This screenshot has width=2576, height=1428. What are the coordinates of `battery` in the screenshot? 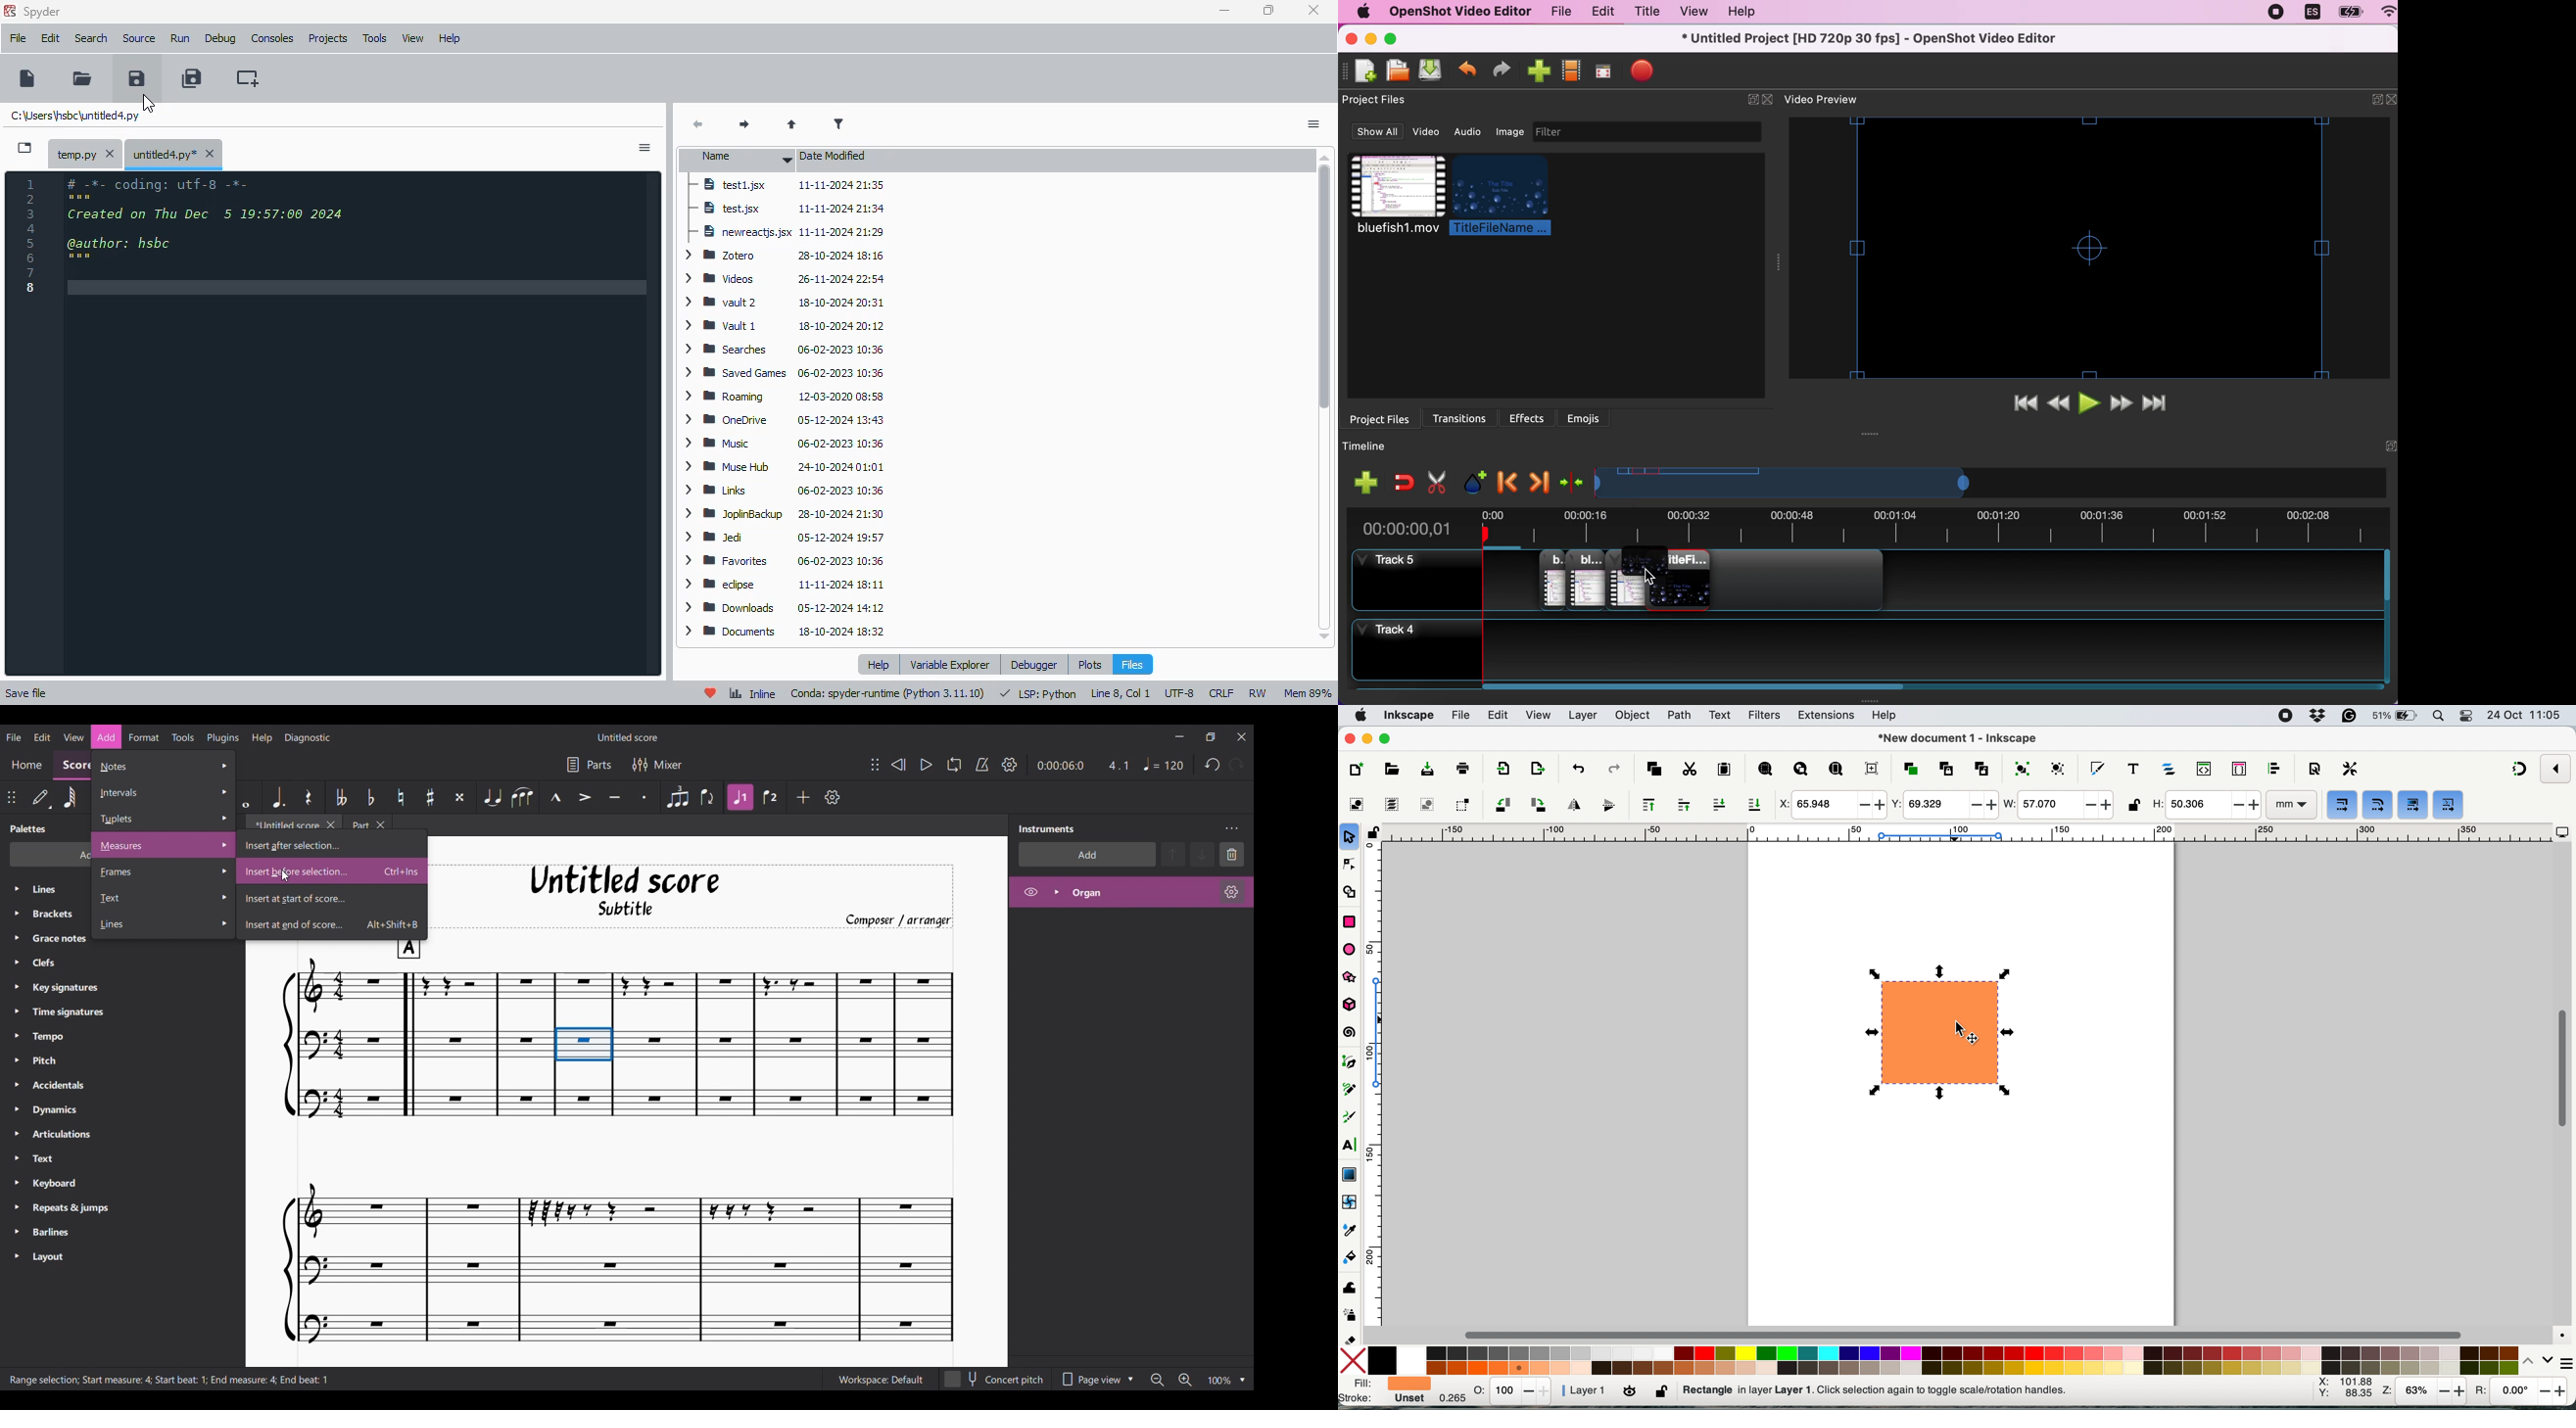 It's located at (2348, 13).